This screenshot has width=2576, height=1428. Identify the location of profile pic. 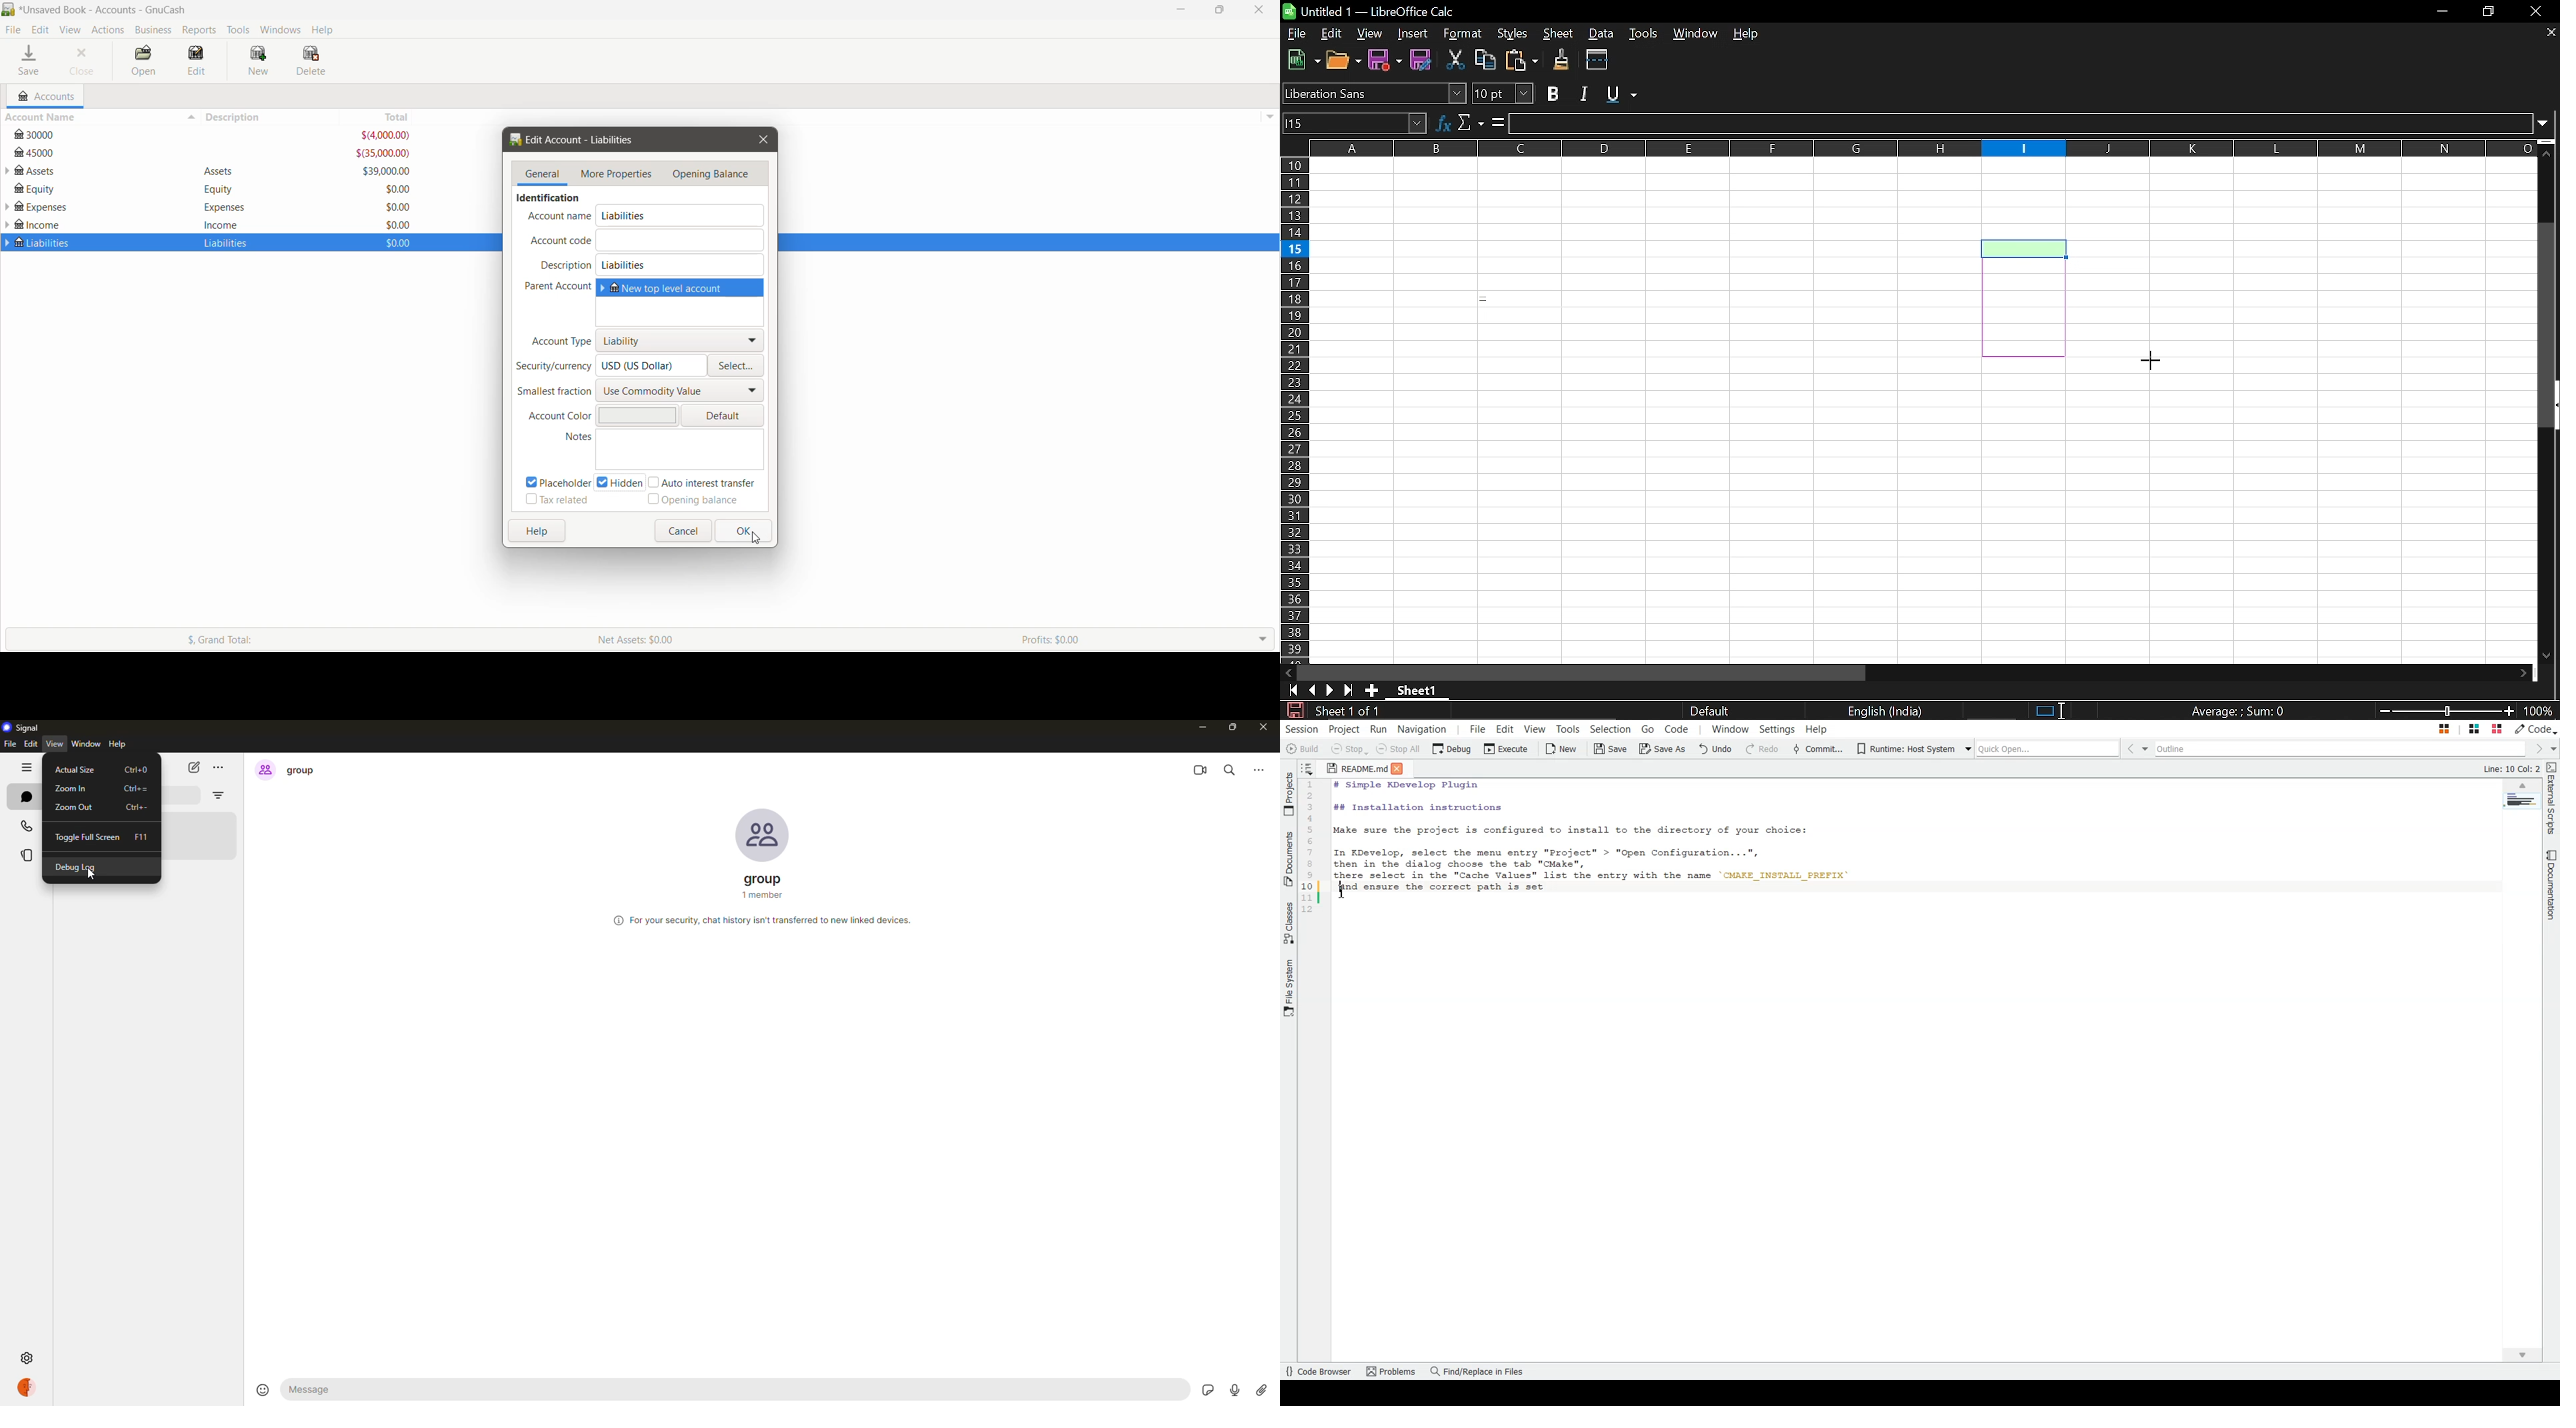
(763, 836).